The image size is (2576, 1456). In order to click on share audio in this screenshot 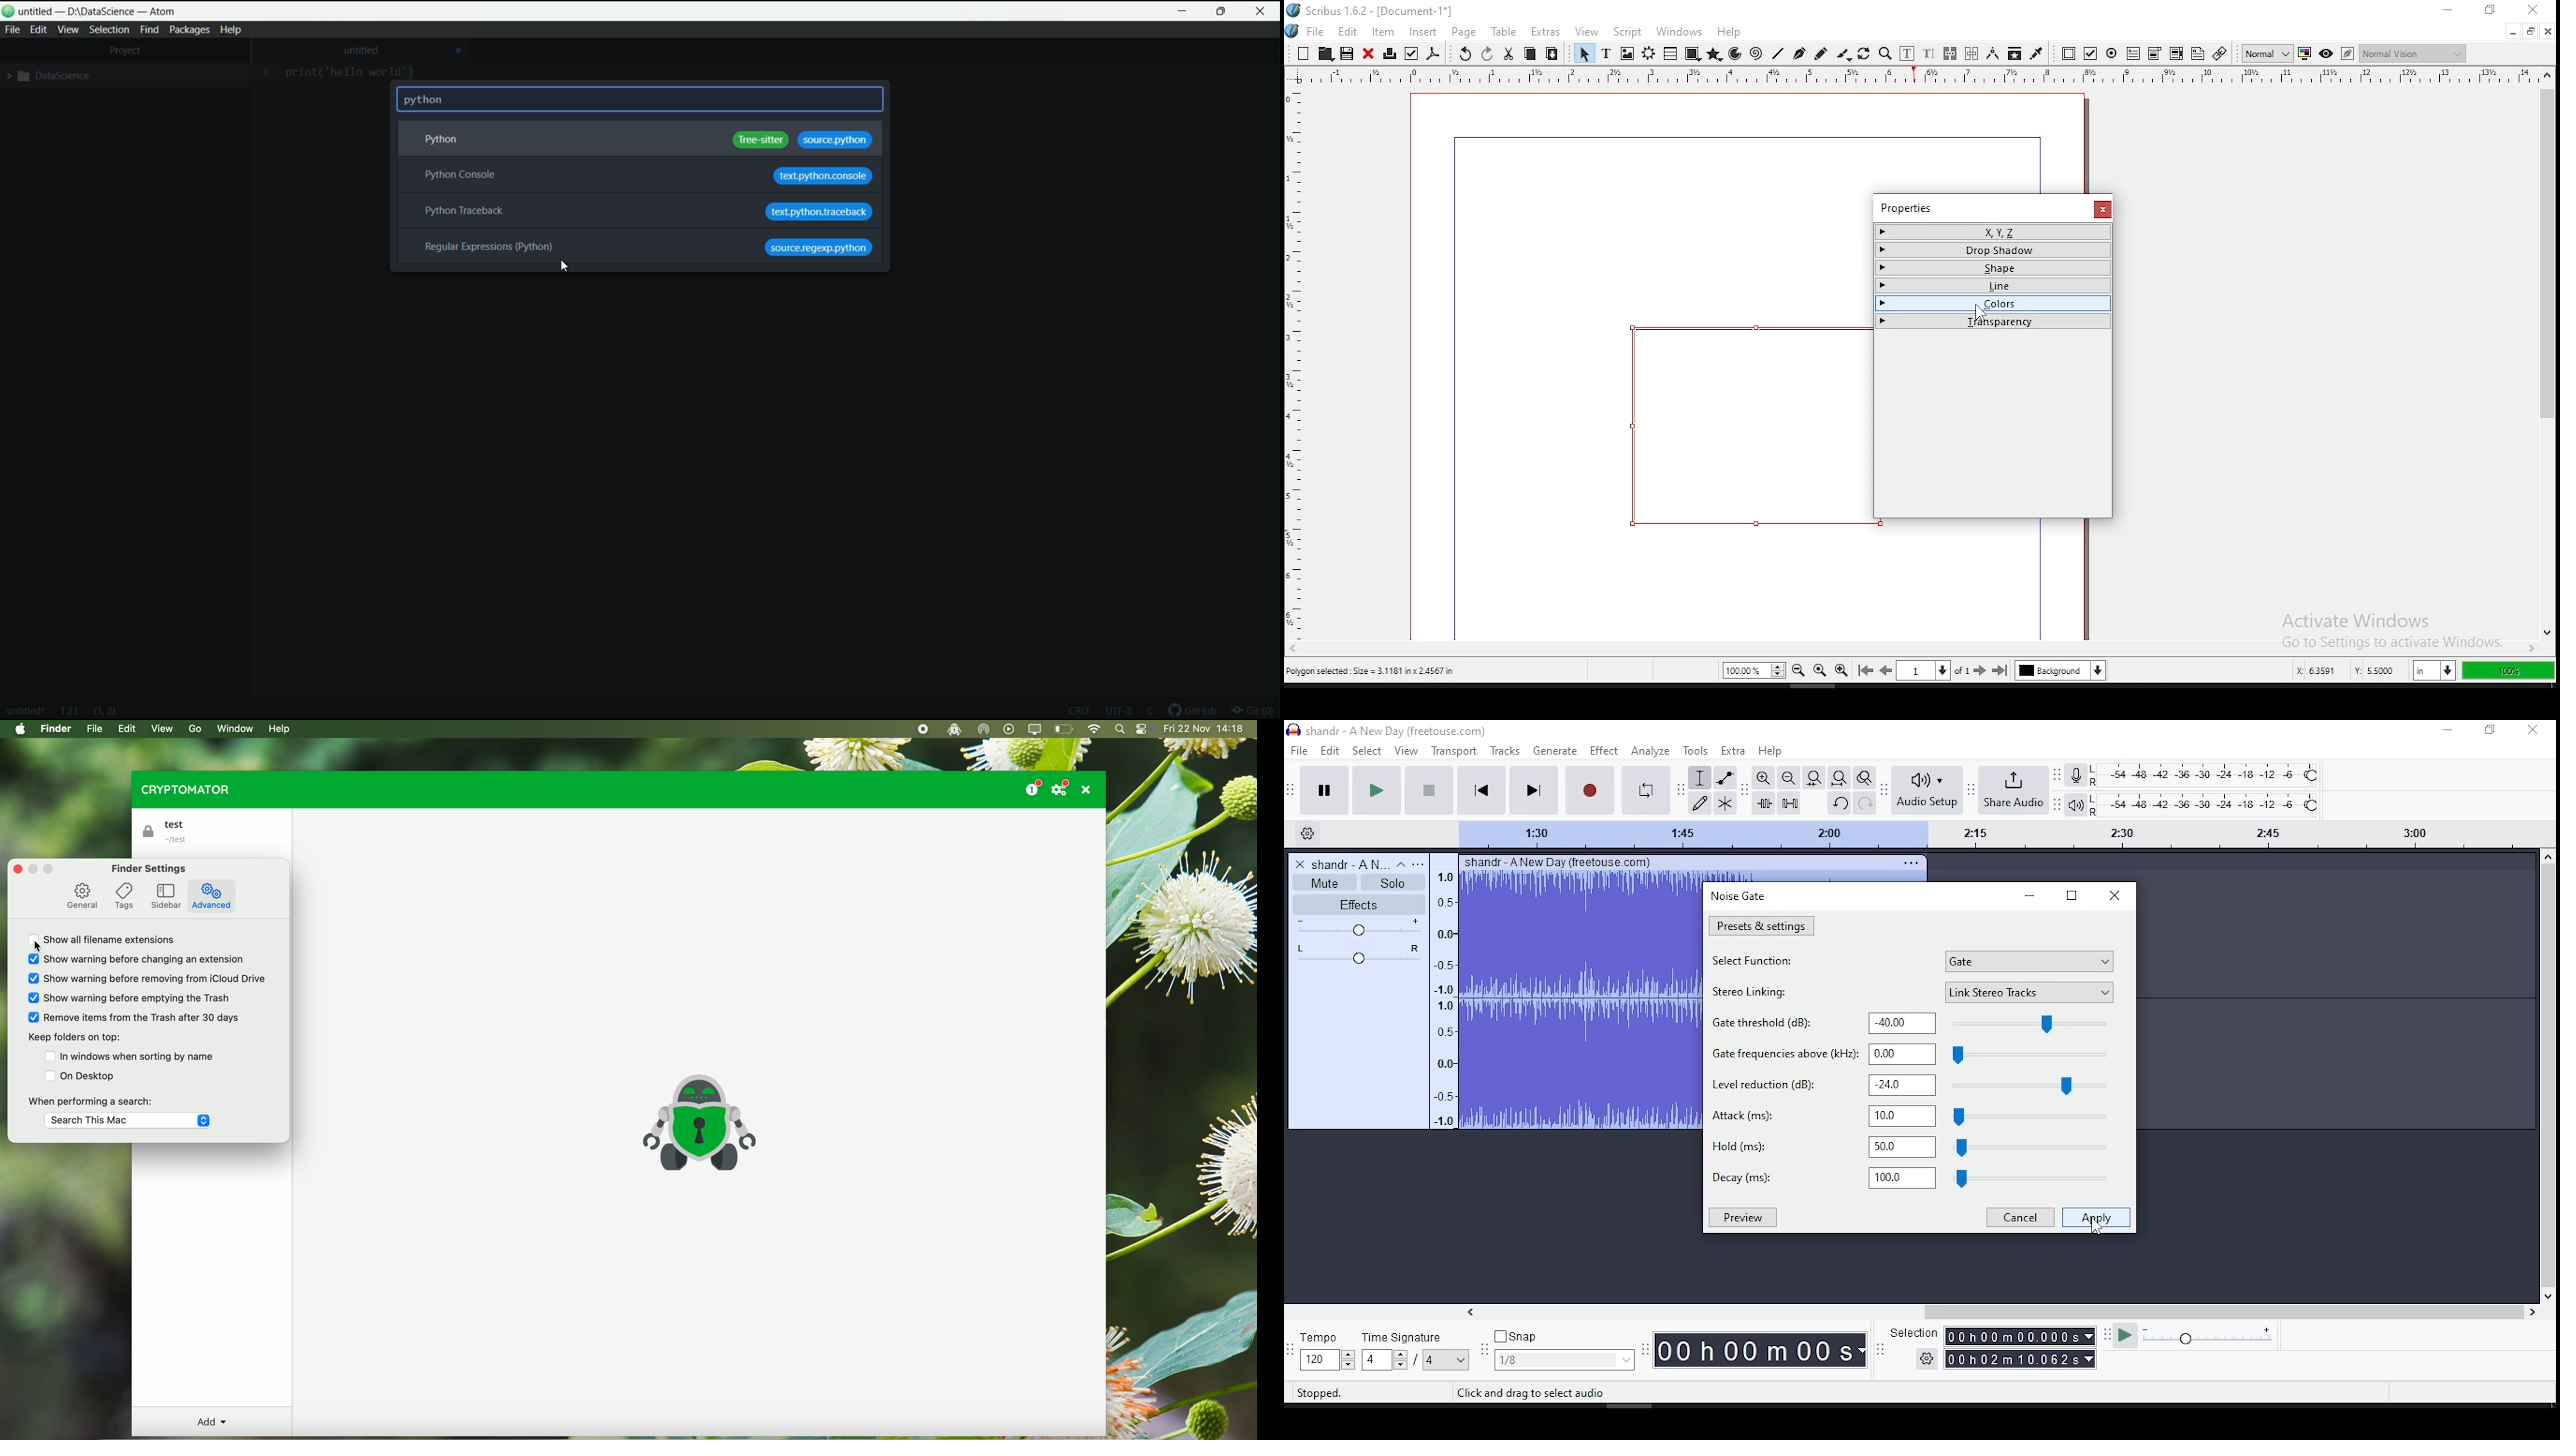, I will do `click(2013, 791)`.